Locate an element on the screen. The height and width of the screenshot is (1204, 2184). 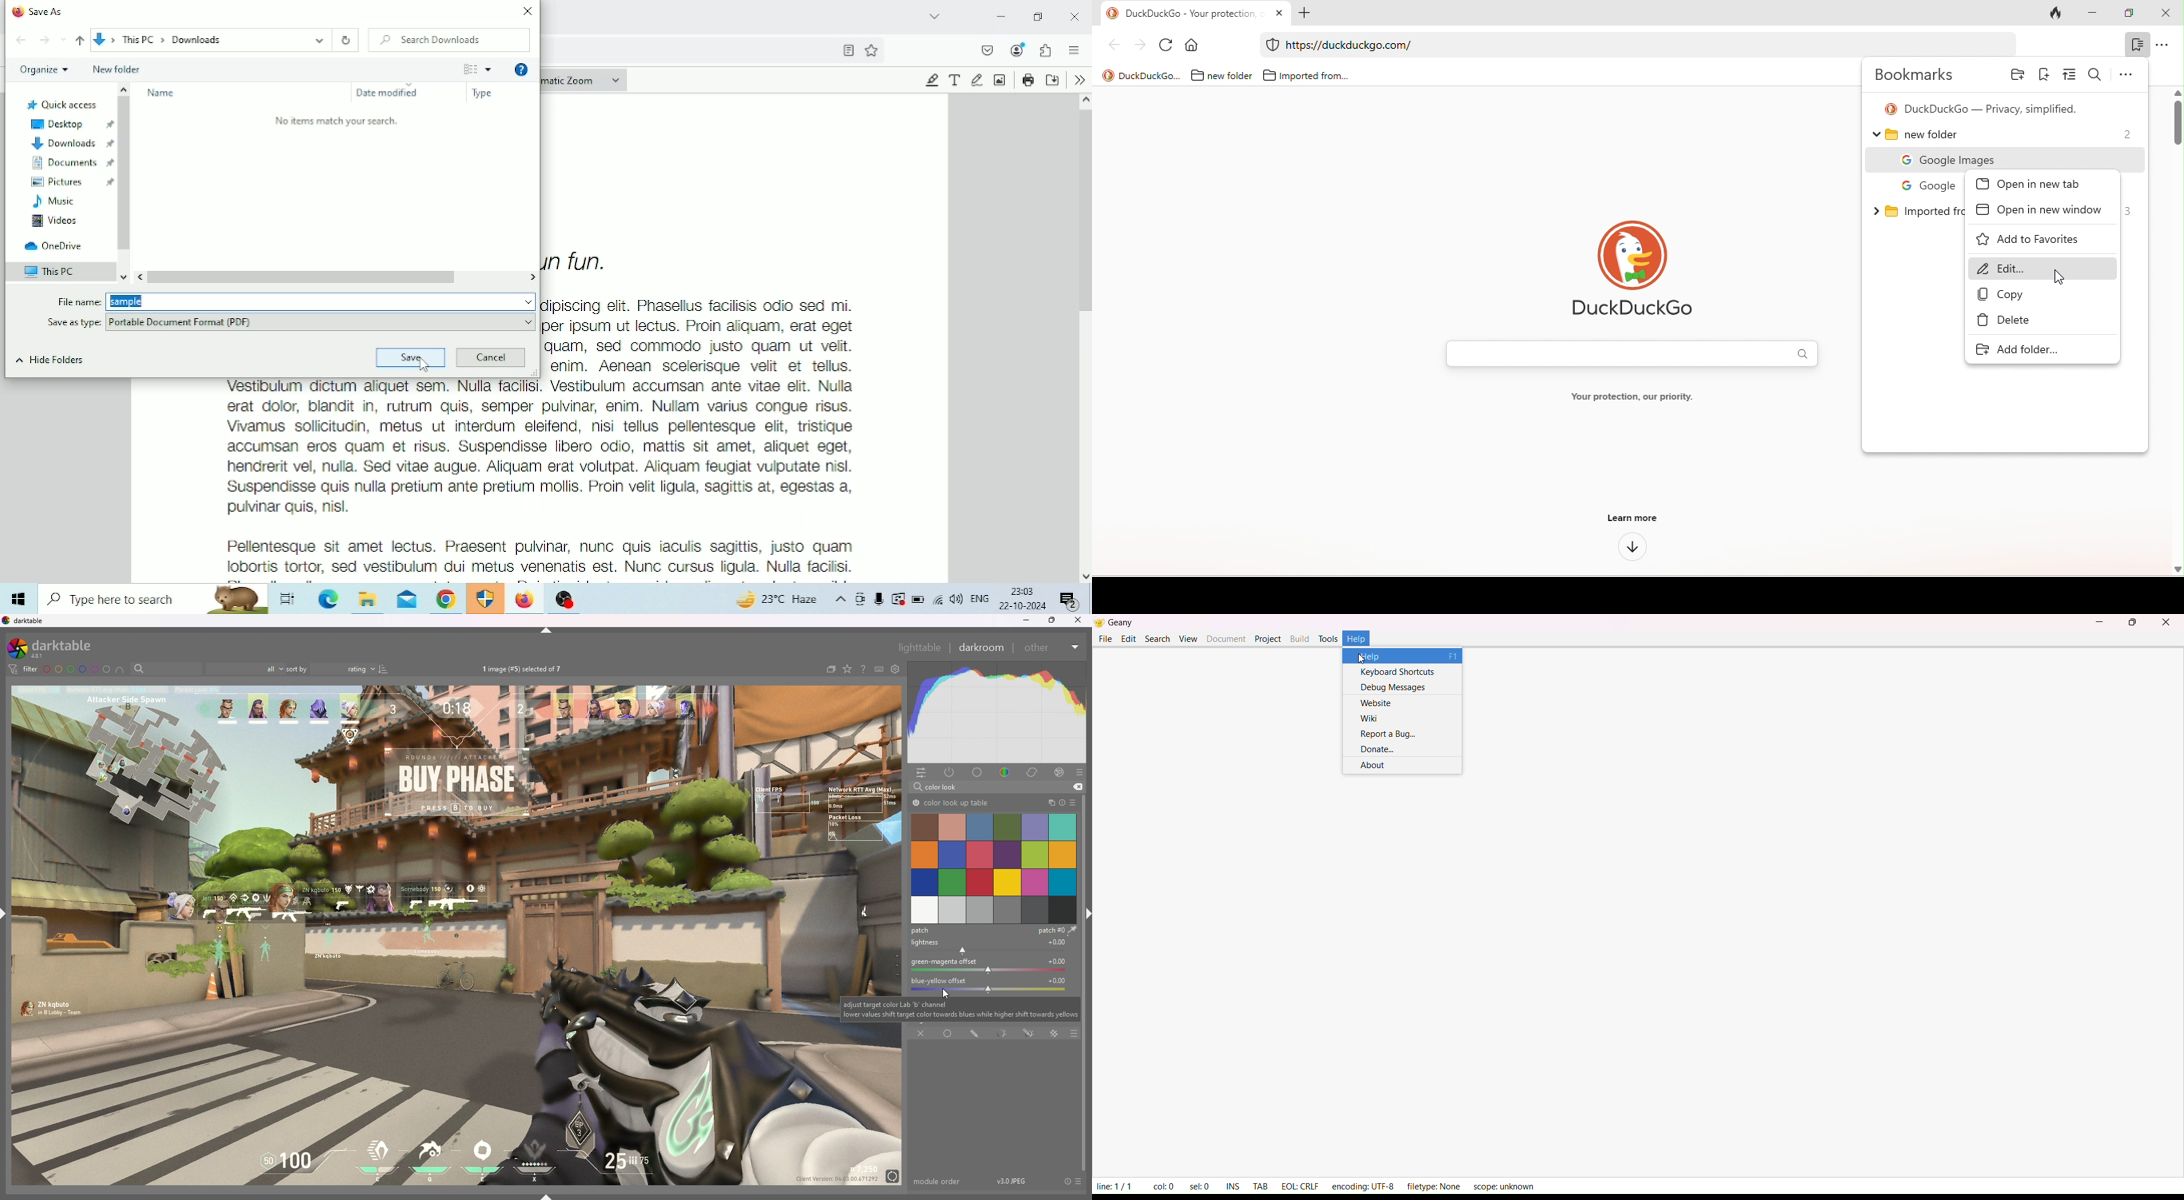
quick access panel is located at coordinates (921, 774).